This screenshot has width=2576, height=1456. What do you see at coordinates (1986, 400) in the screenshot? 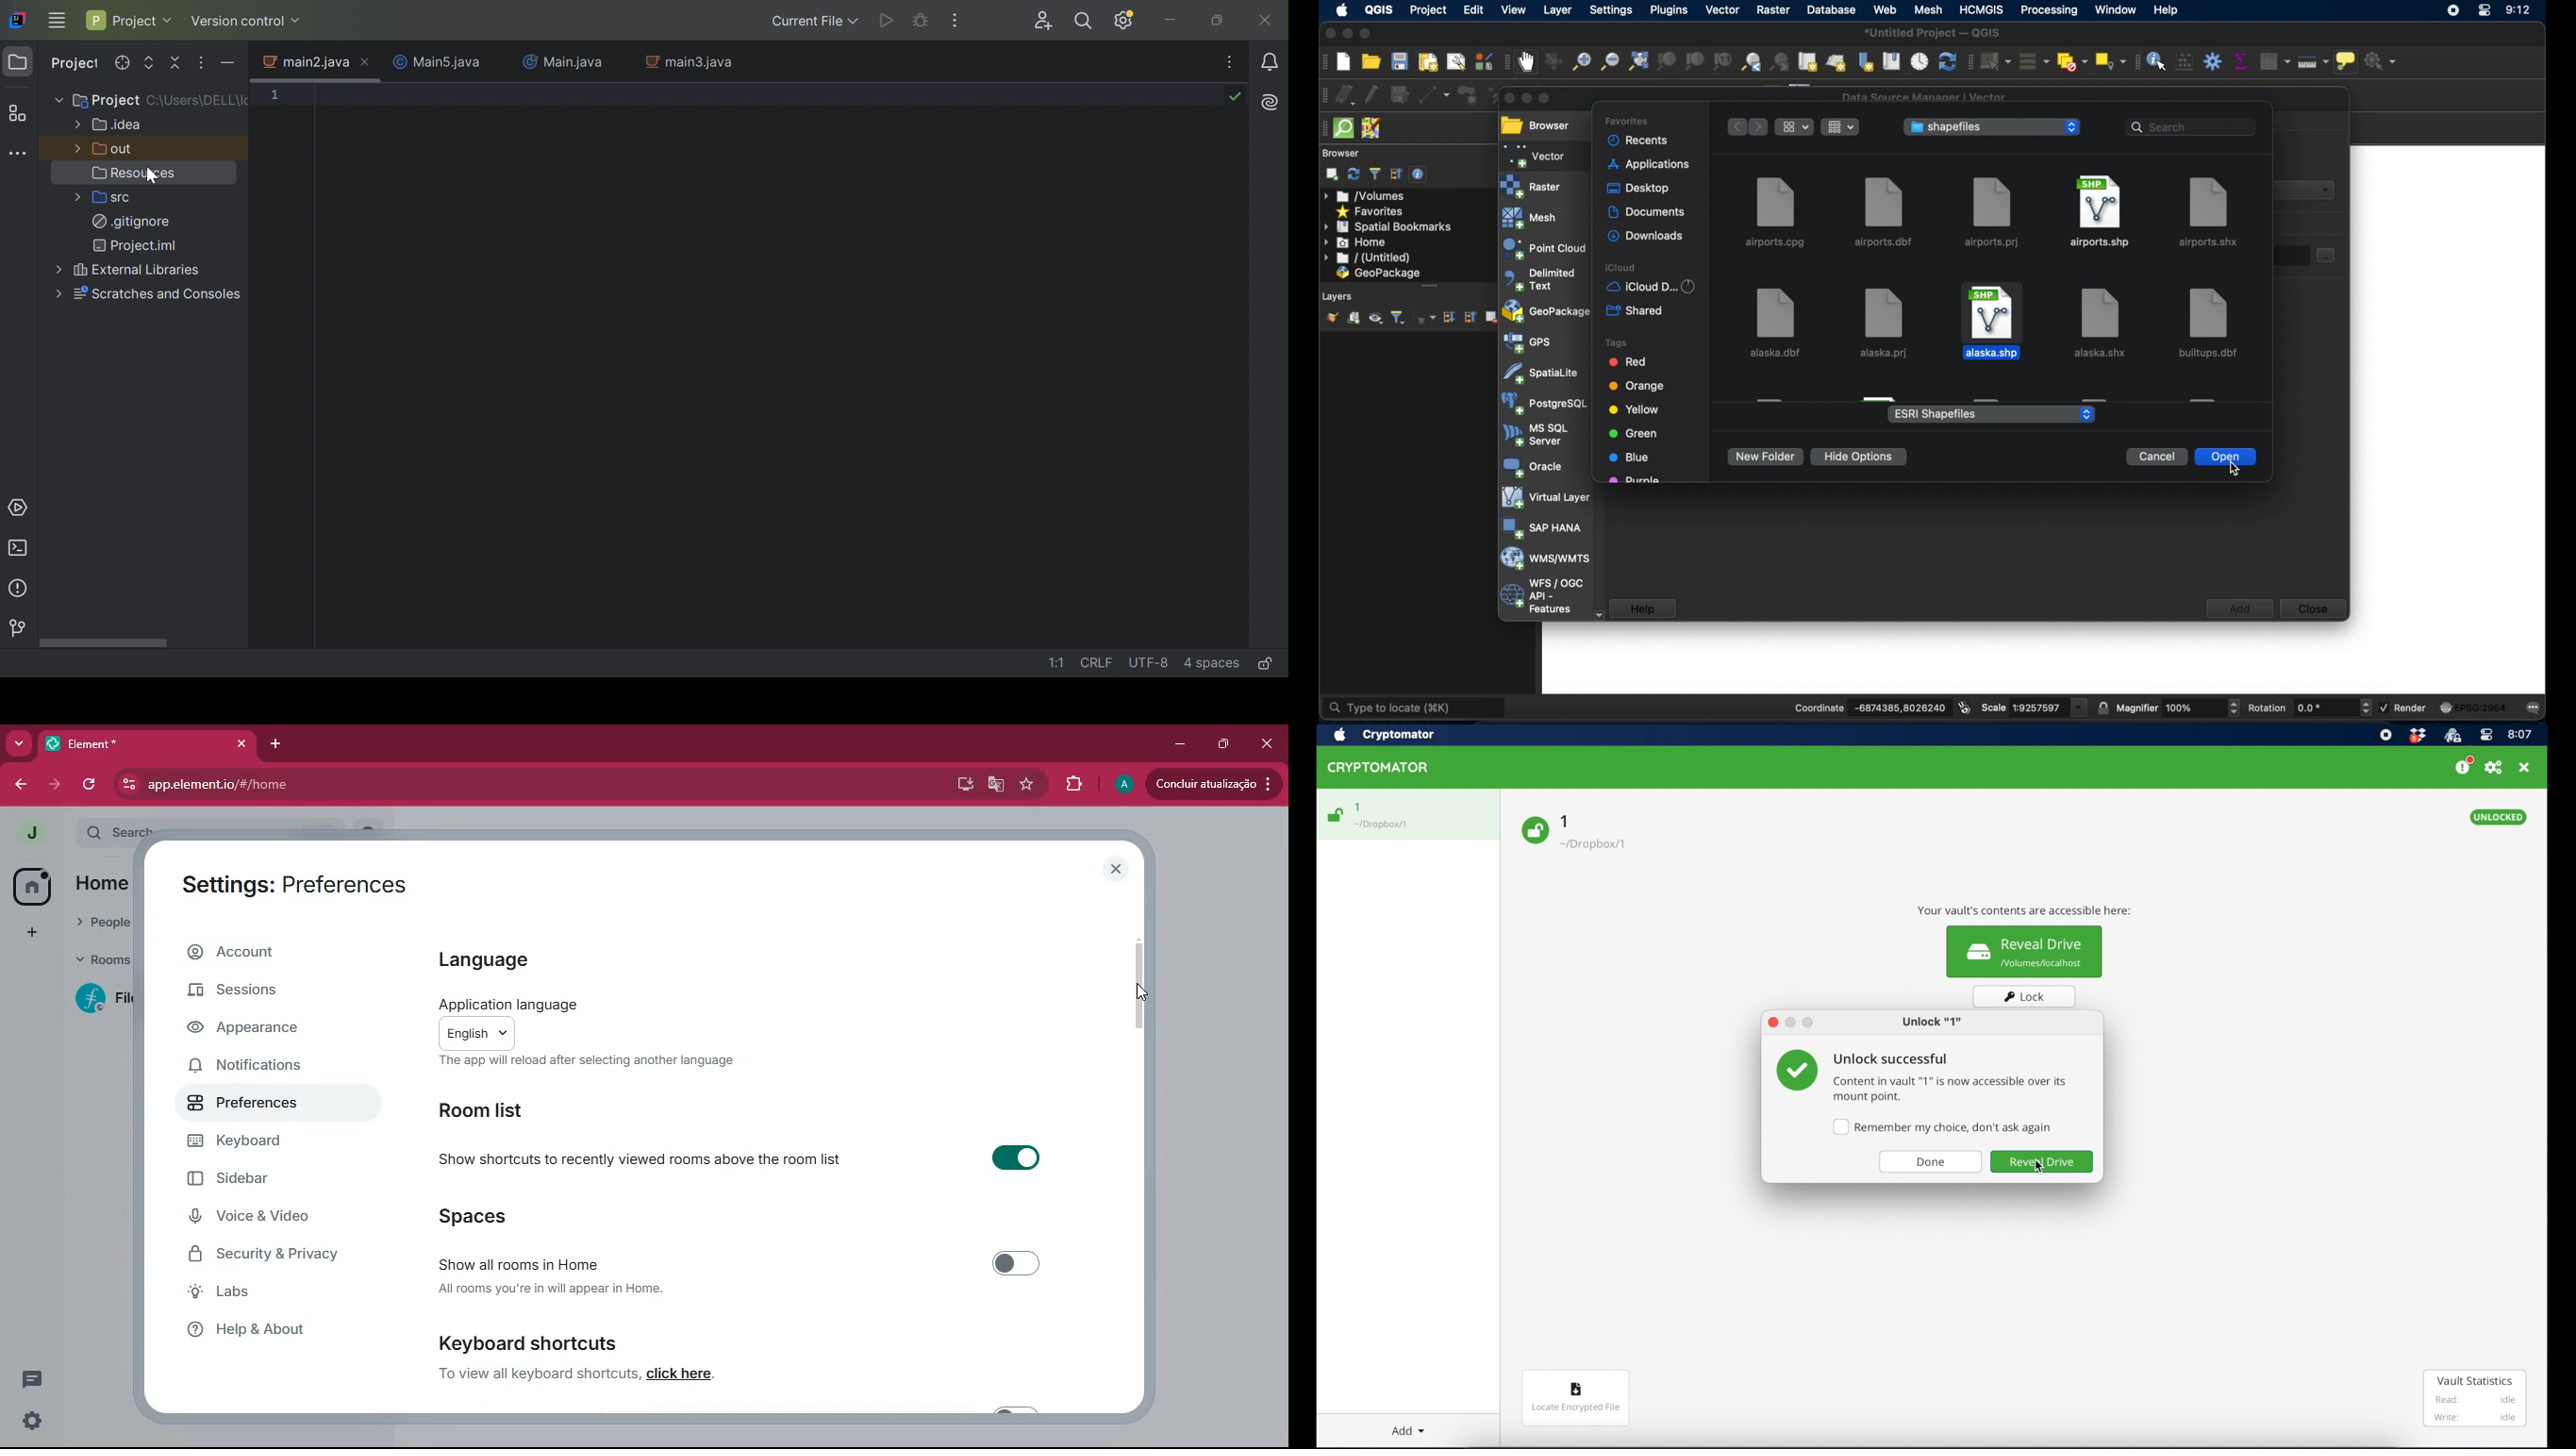
I see `obscured file` at bounding box center [1986, 400].